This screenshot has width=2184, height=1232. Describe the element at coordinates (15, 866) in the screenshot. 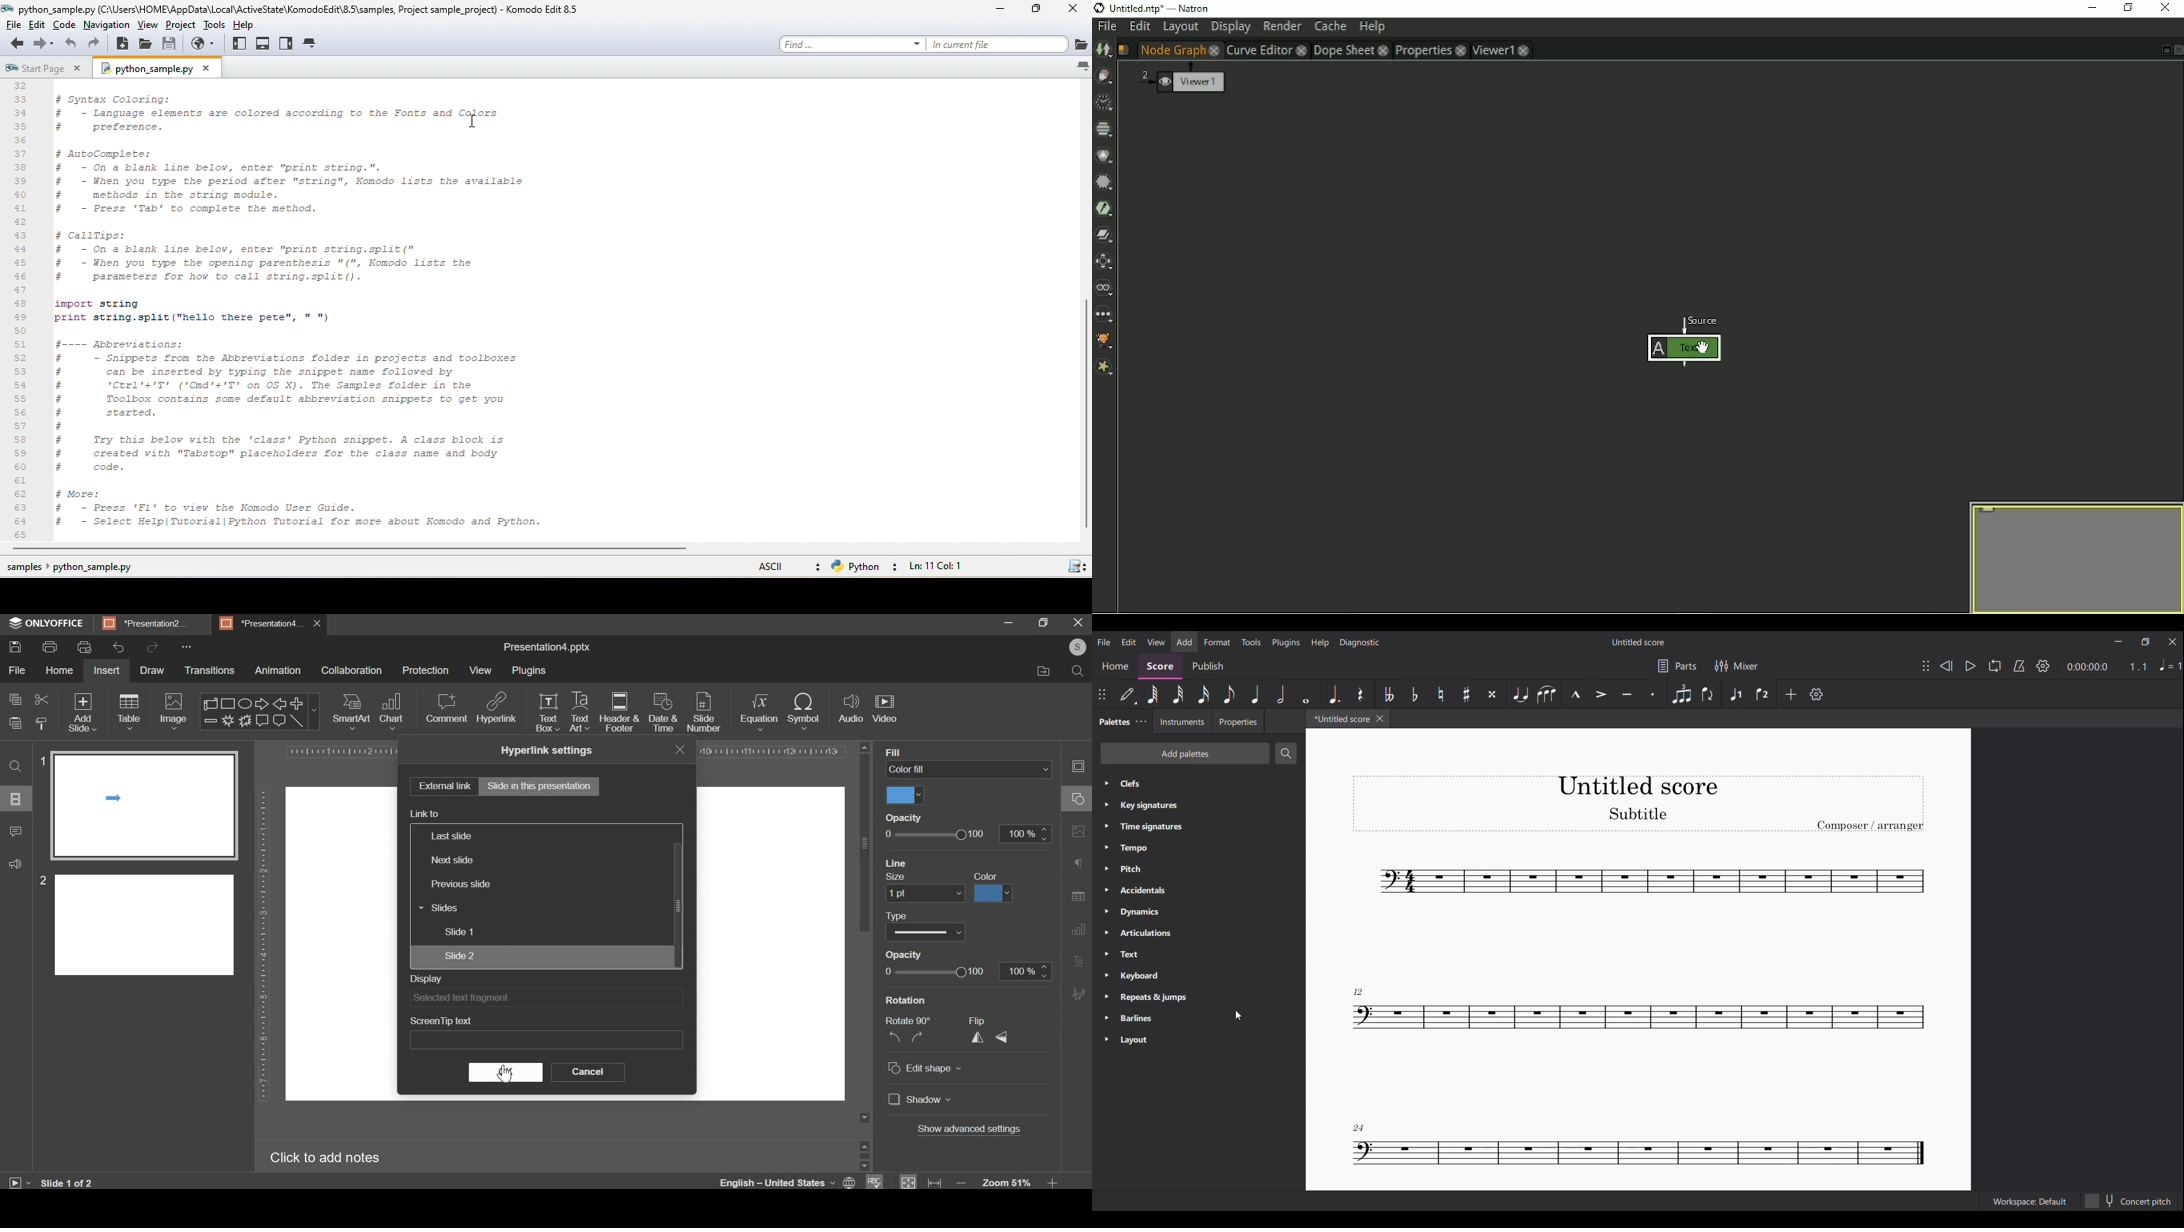

I see `sound` at that location.